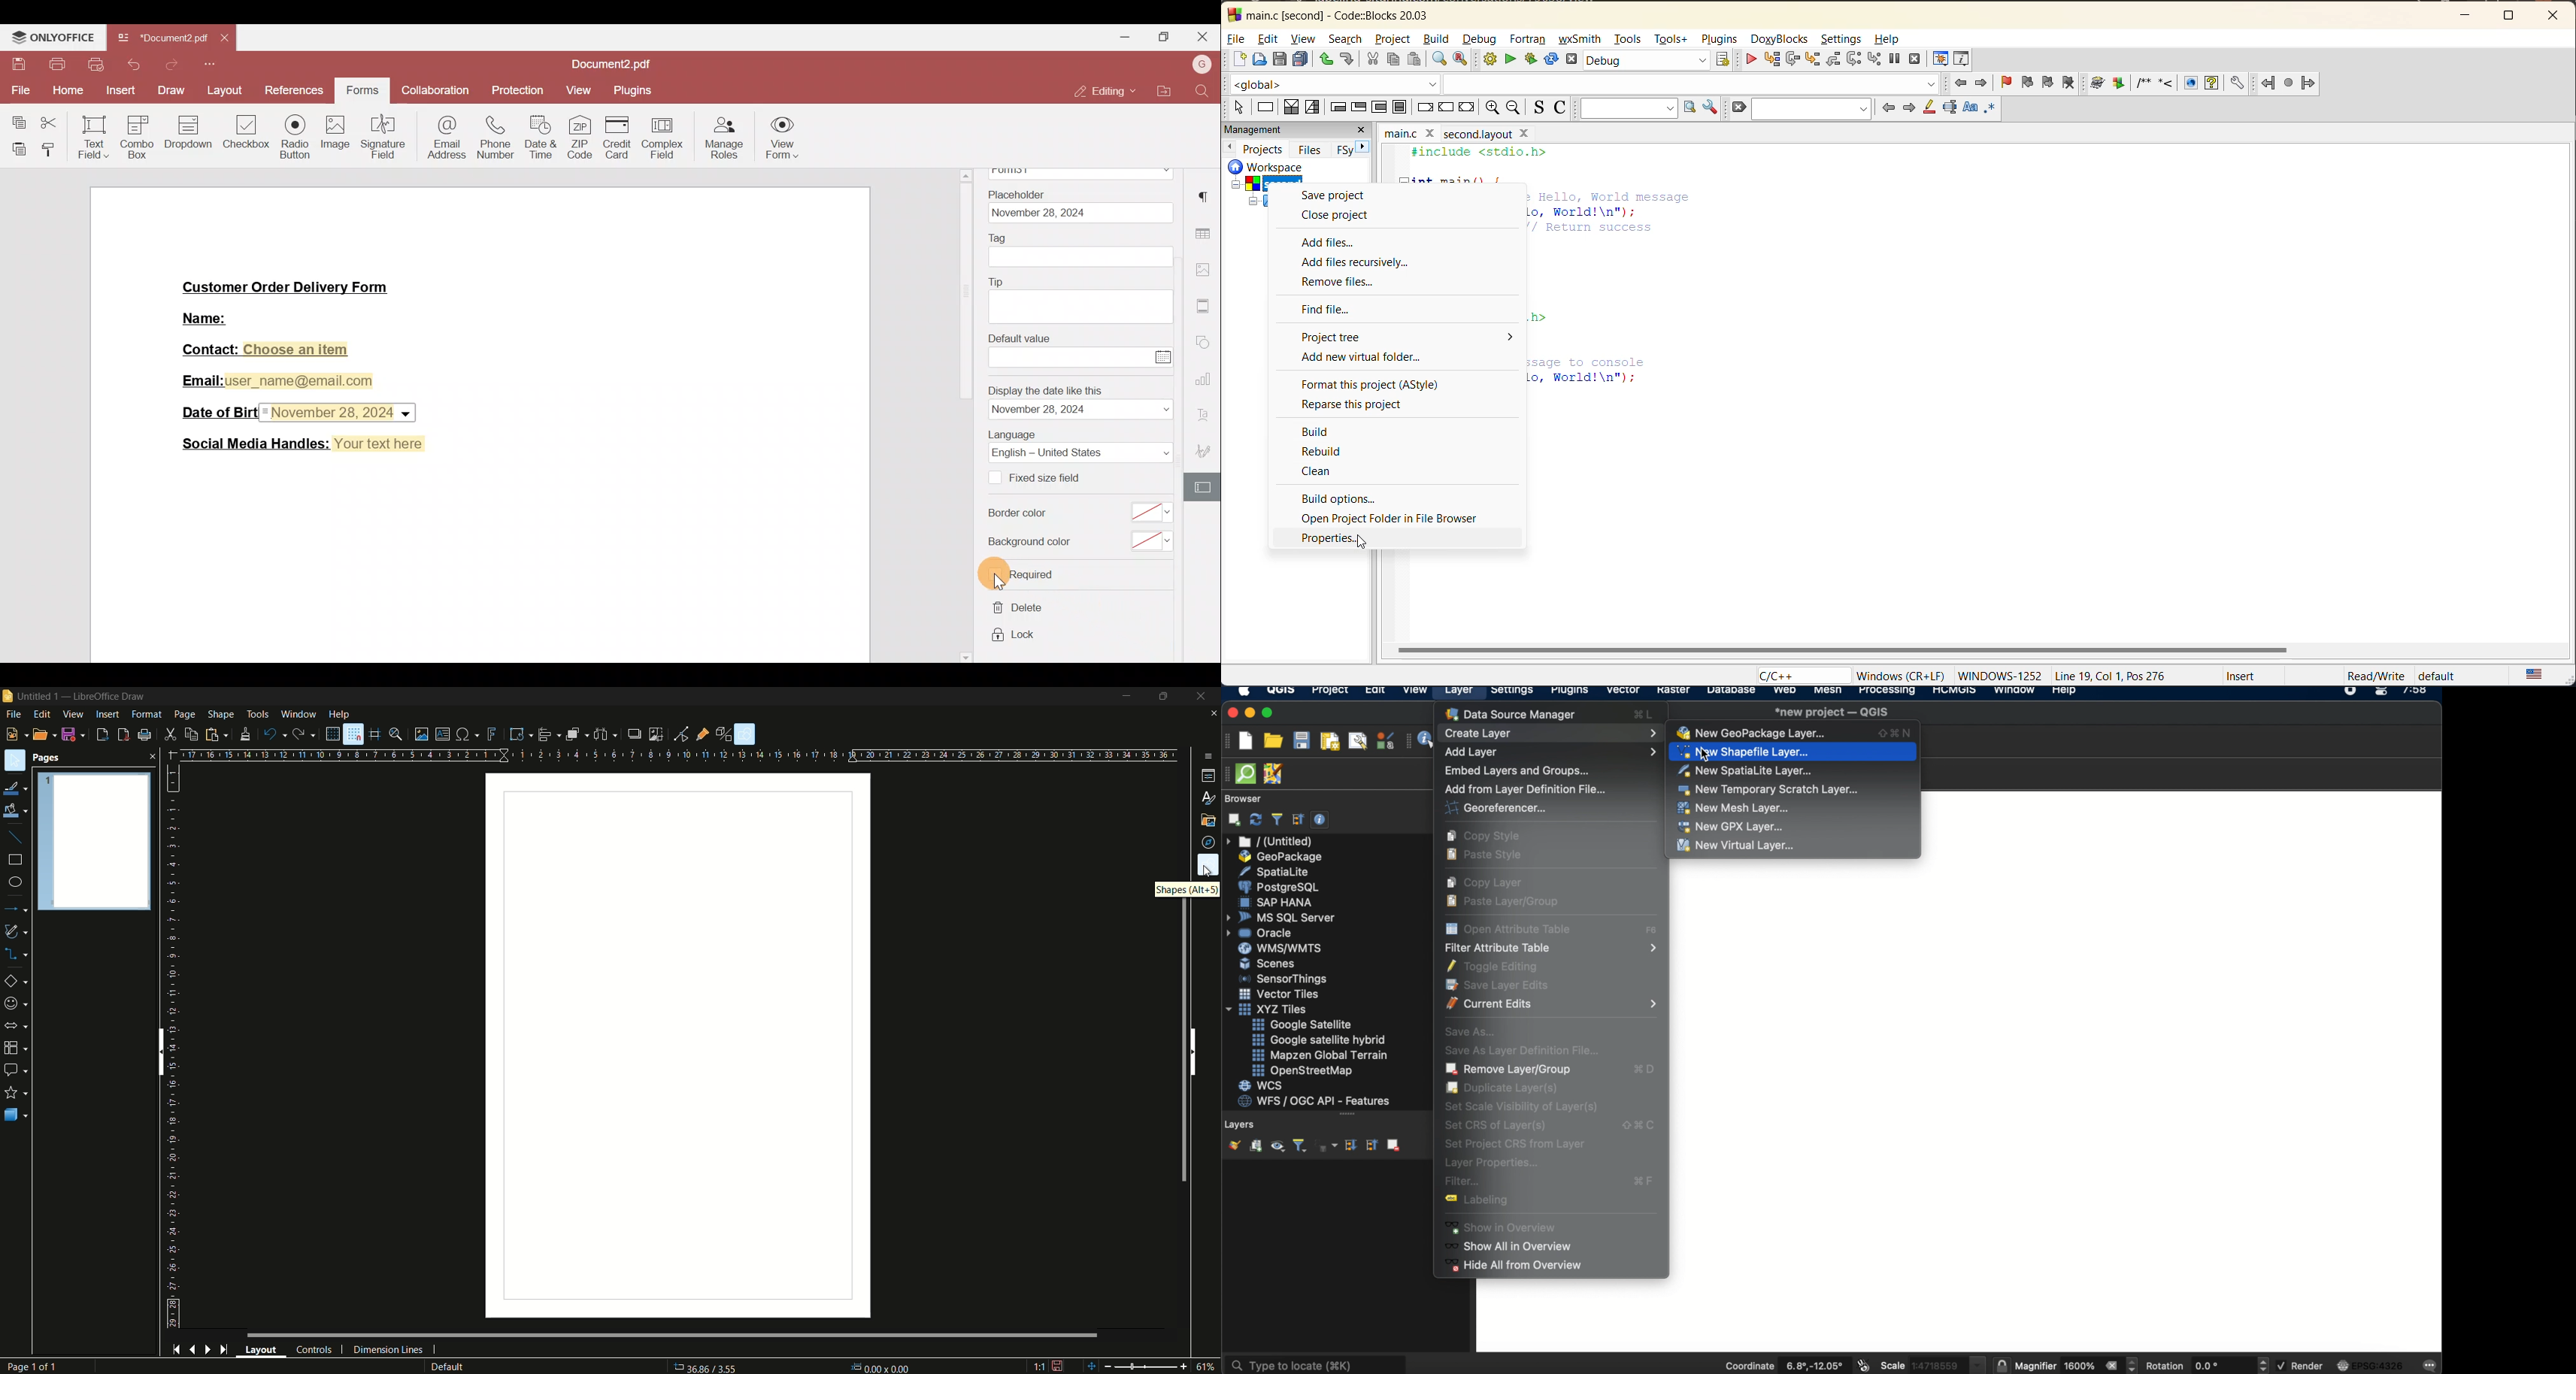  I want to click on export directly as pdf, so click(123, 734).